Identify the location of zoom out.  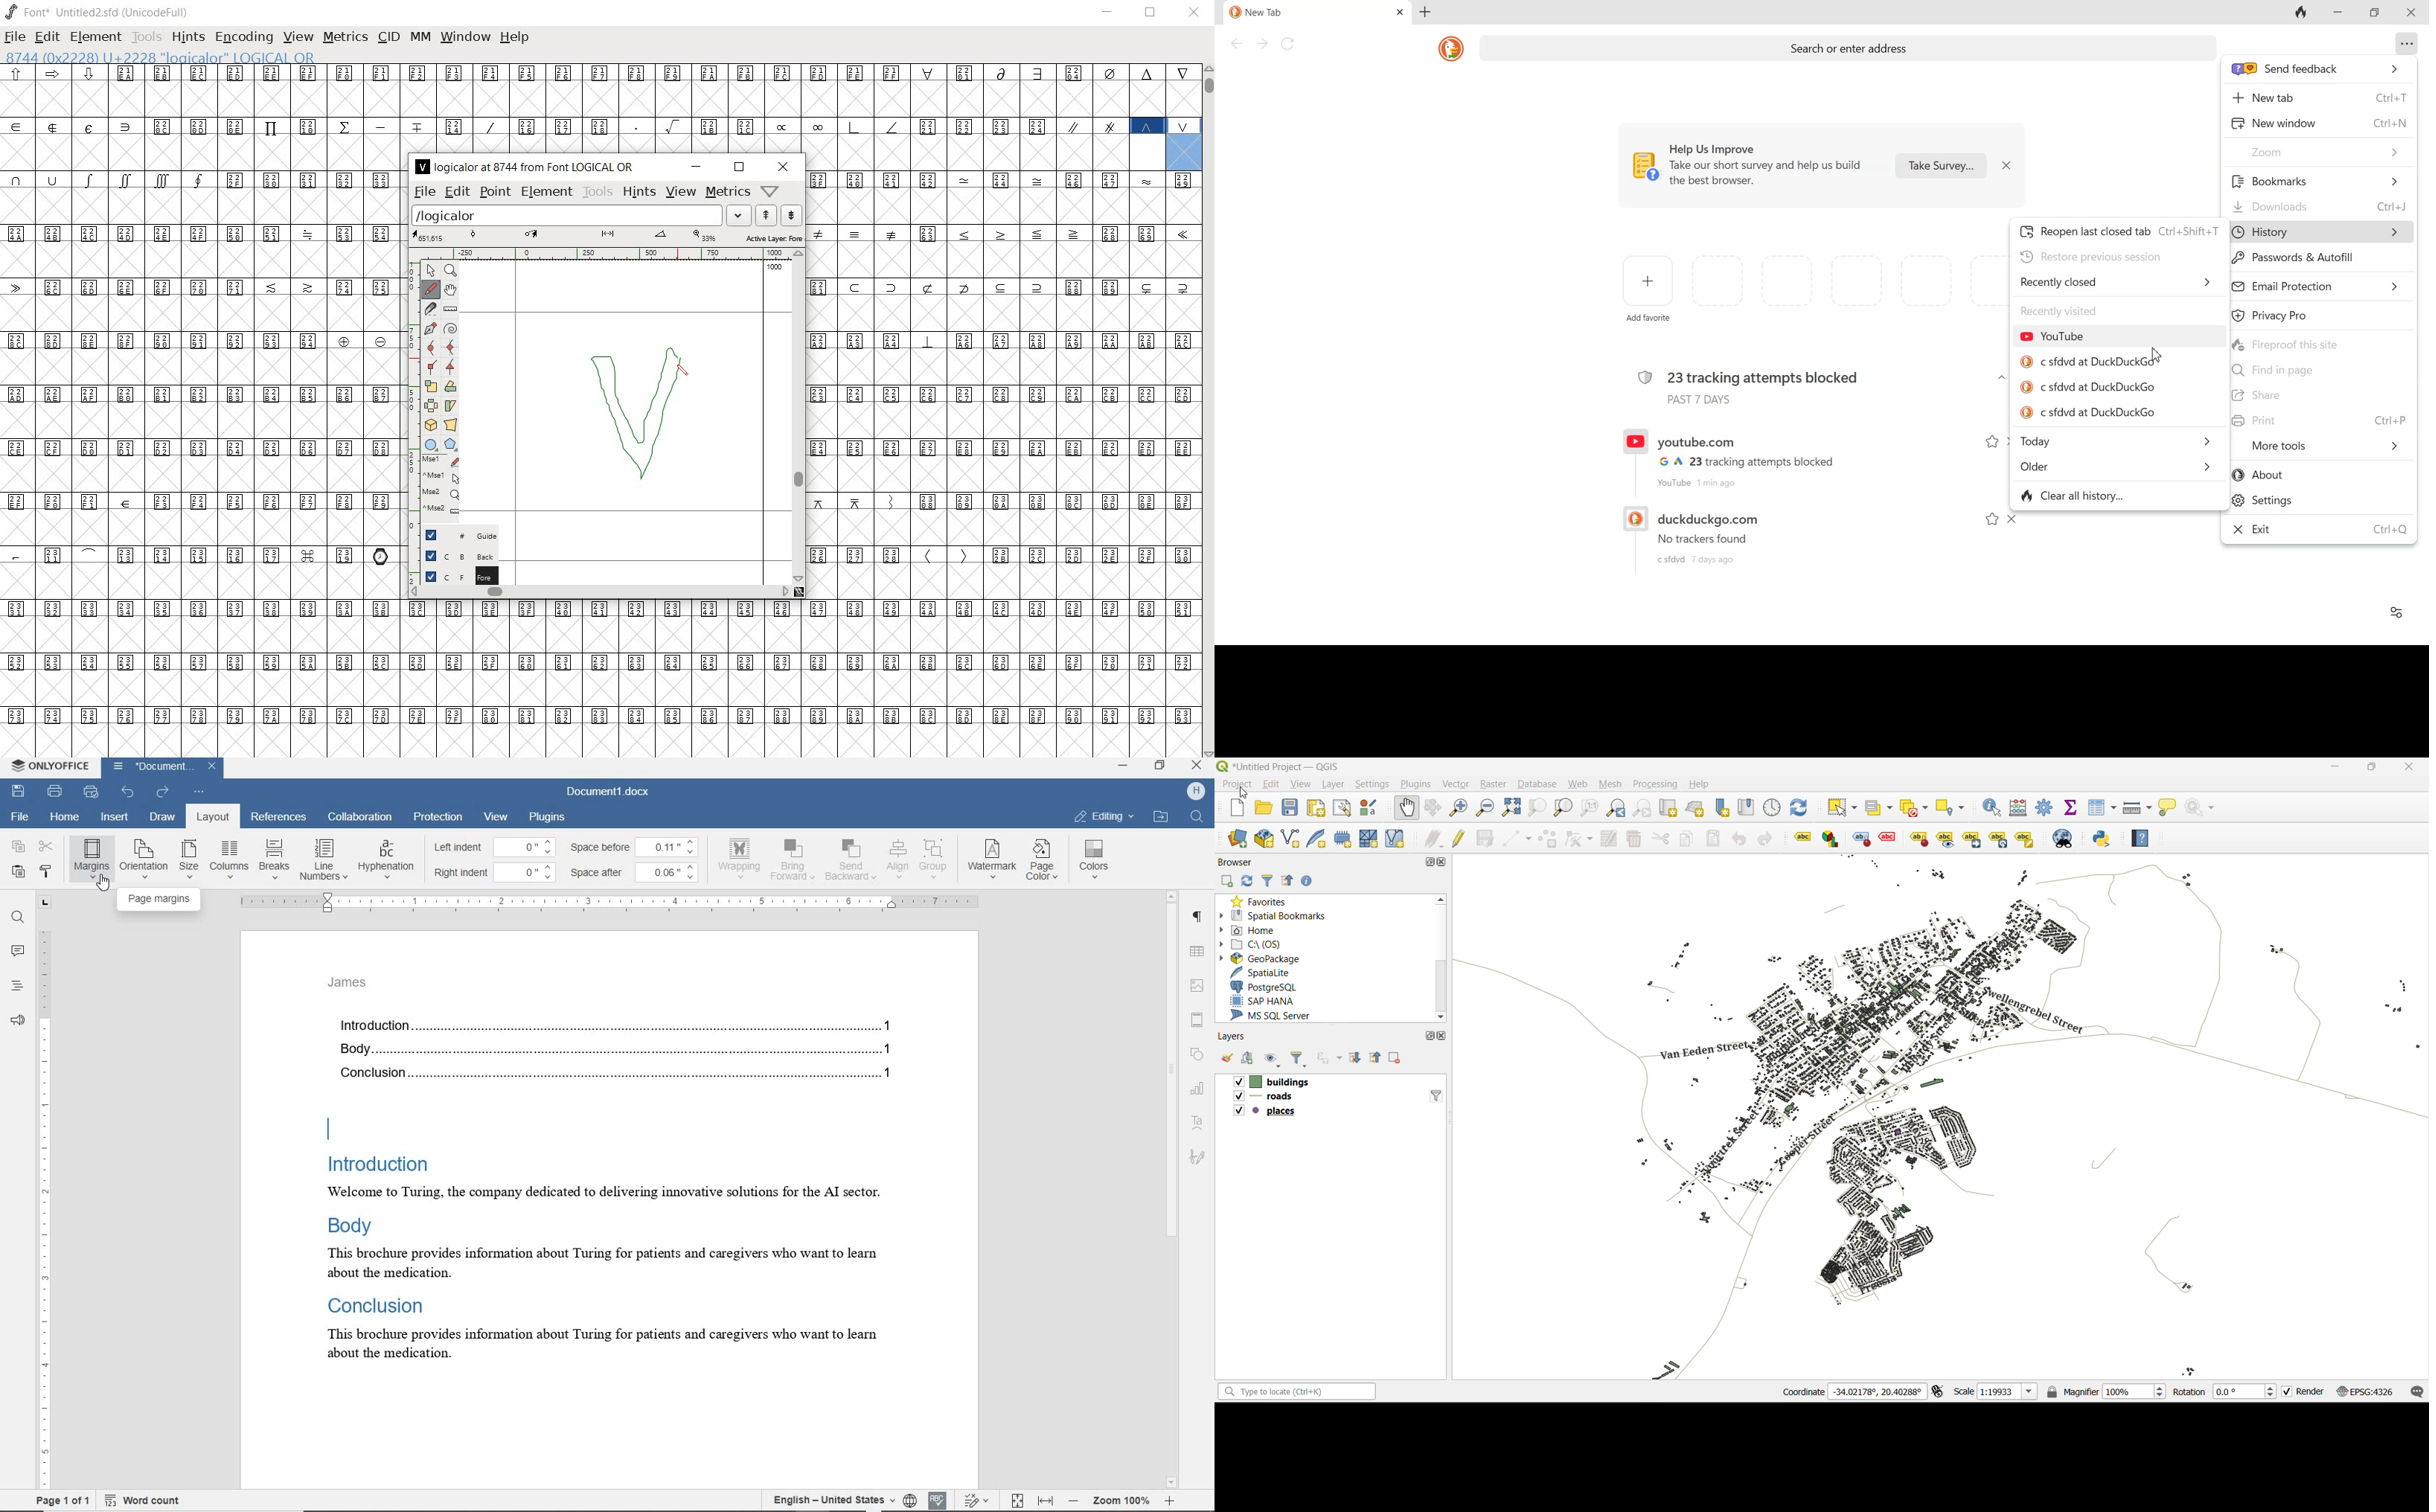
(1485, 809).